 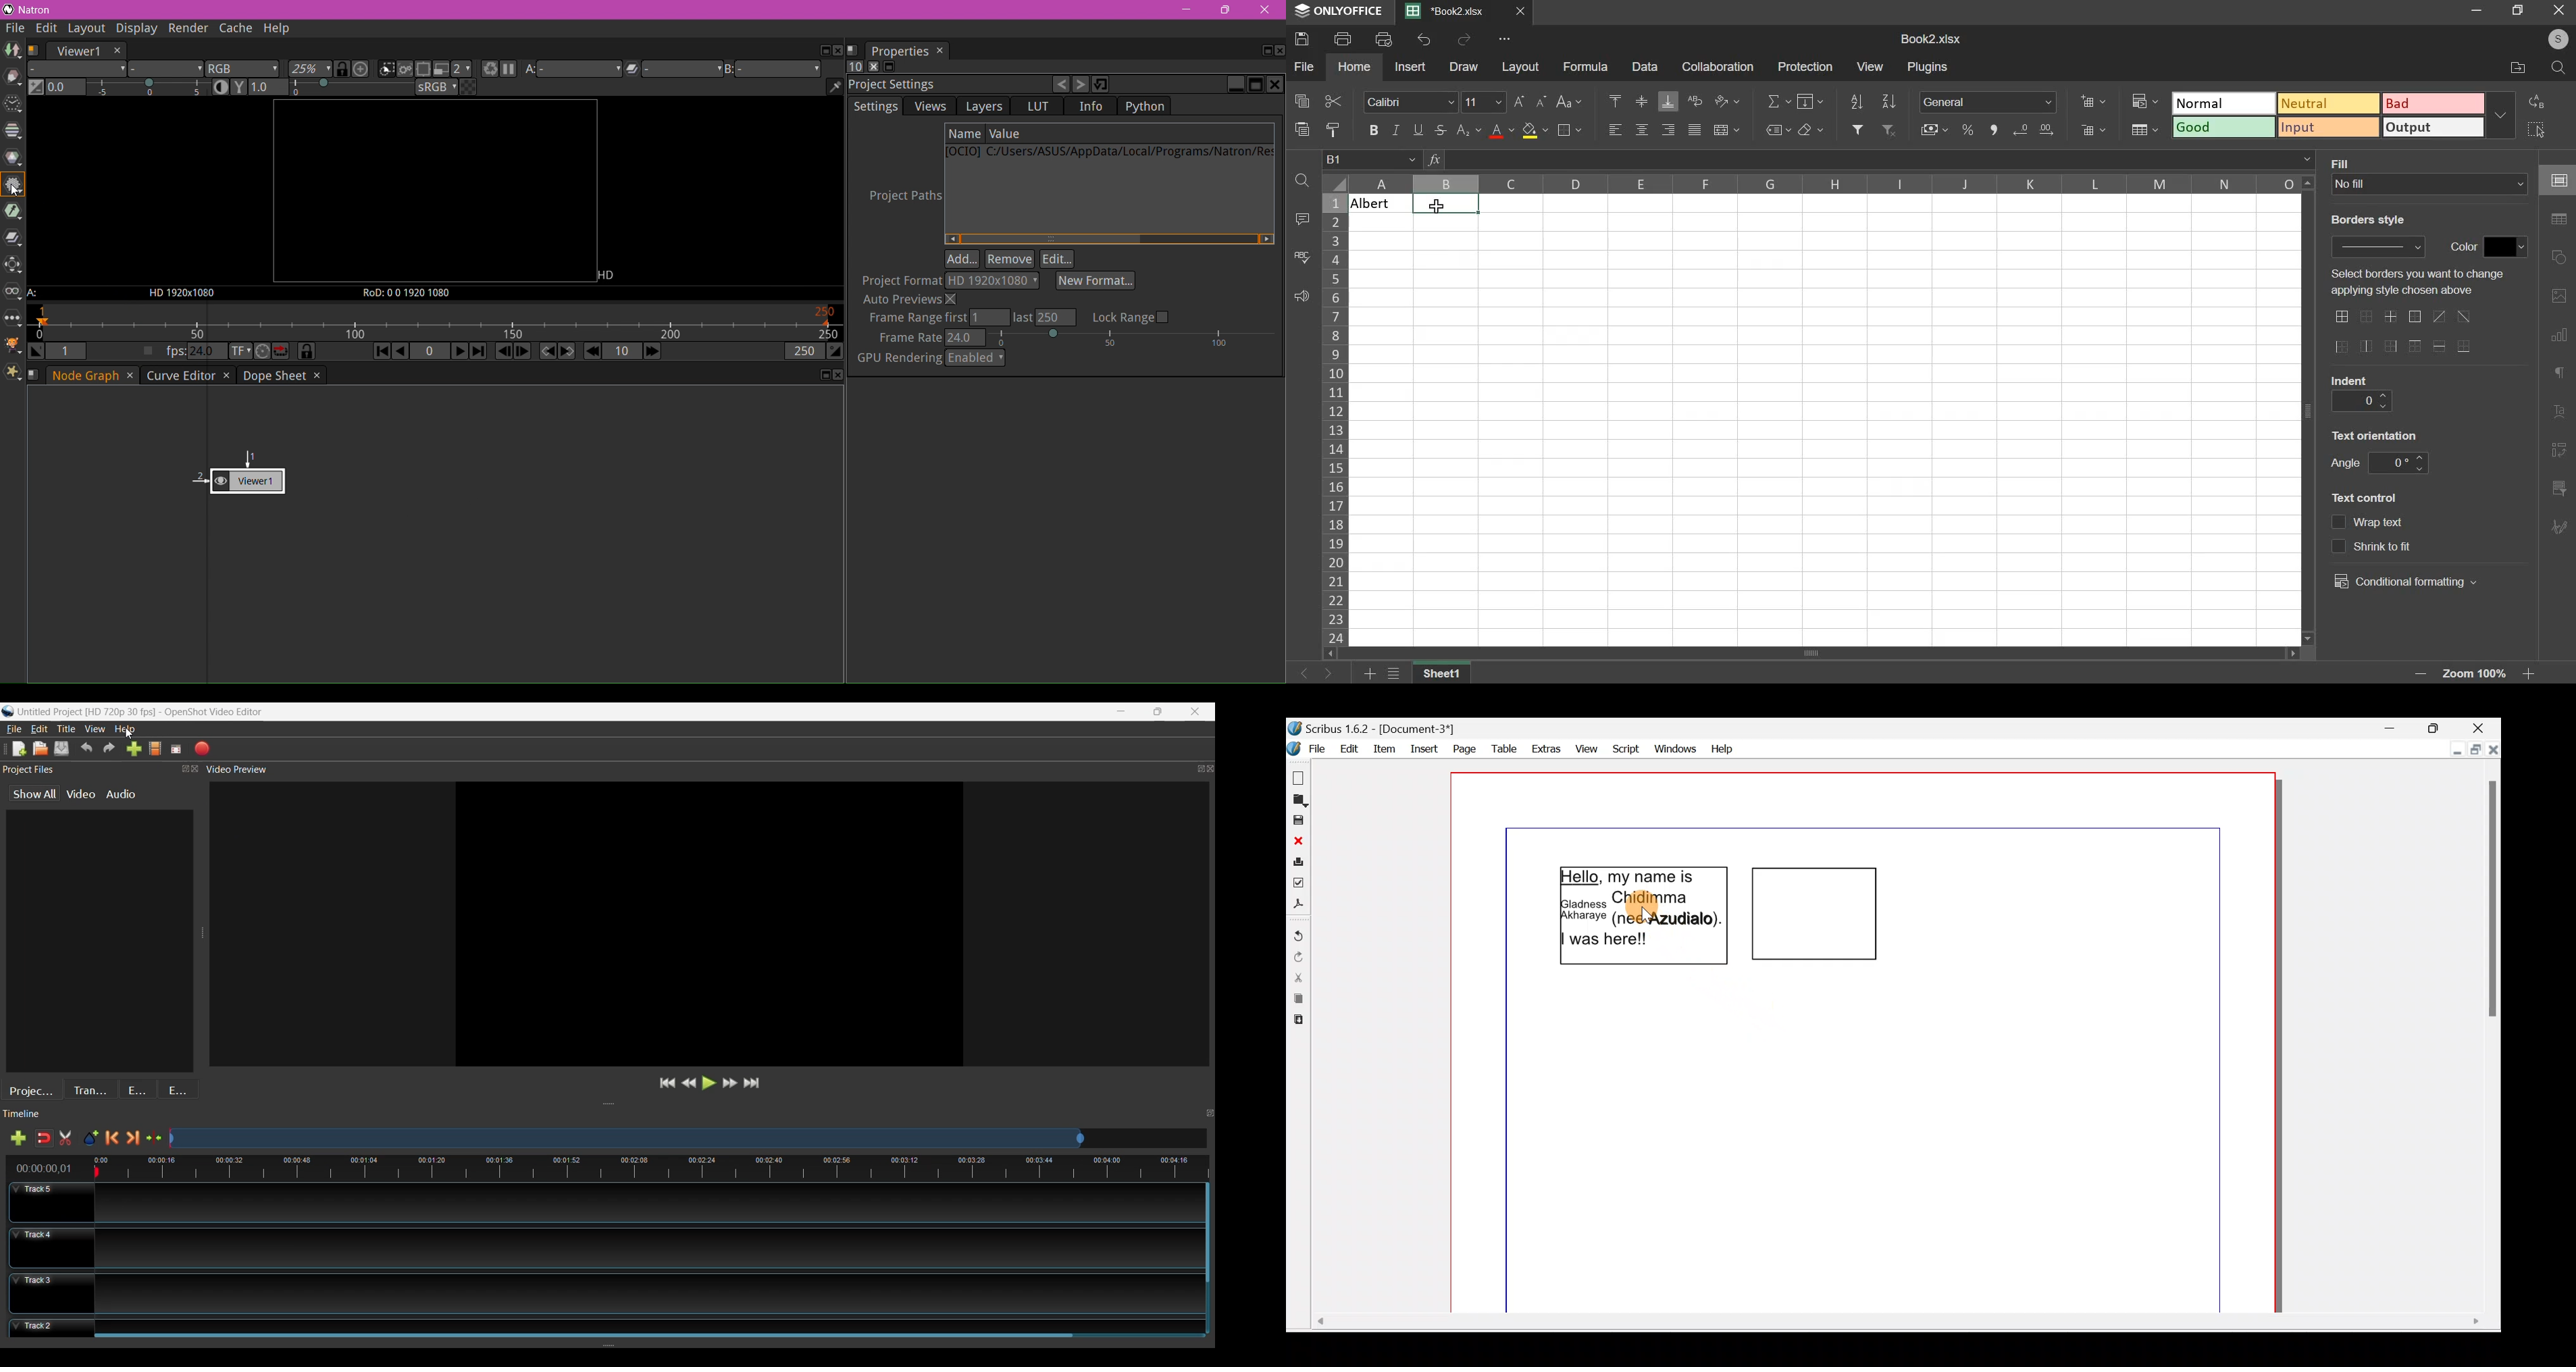 What do you see at coordinates (2562, 410) in the screenshot?
I see `text art settings` at bounding box center [2562, 410].